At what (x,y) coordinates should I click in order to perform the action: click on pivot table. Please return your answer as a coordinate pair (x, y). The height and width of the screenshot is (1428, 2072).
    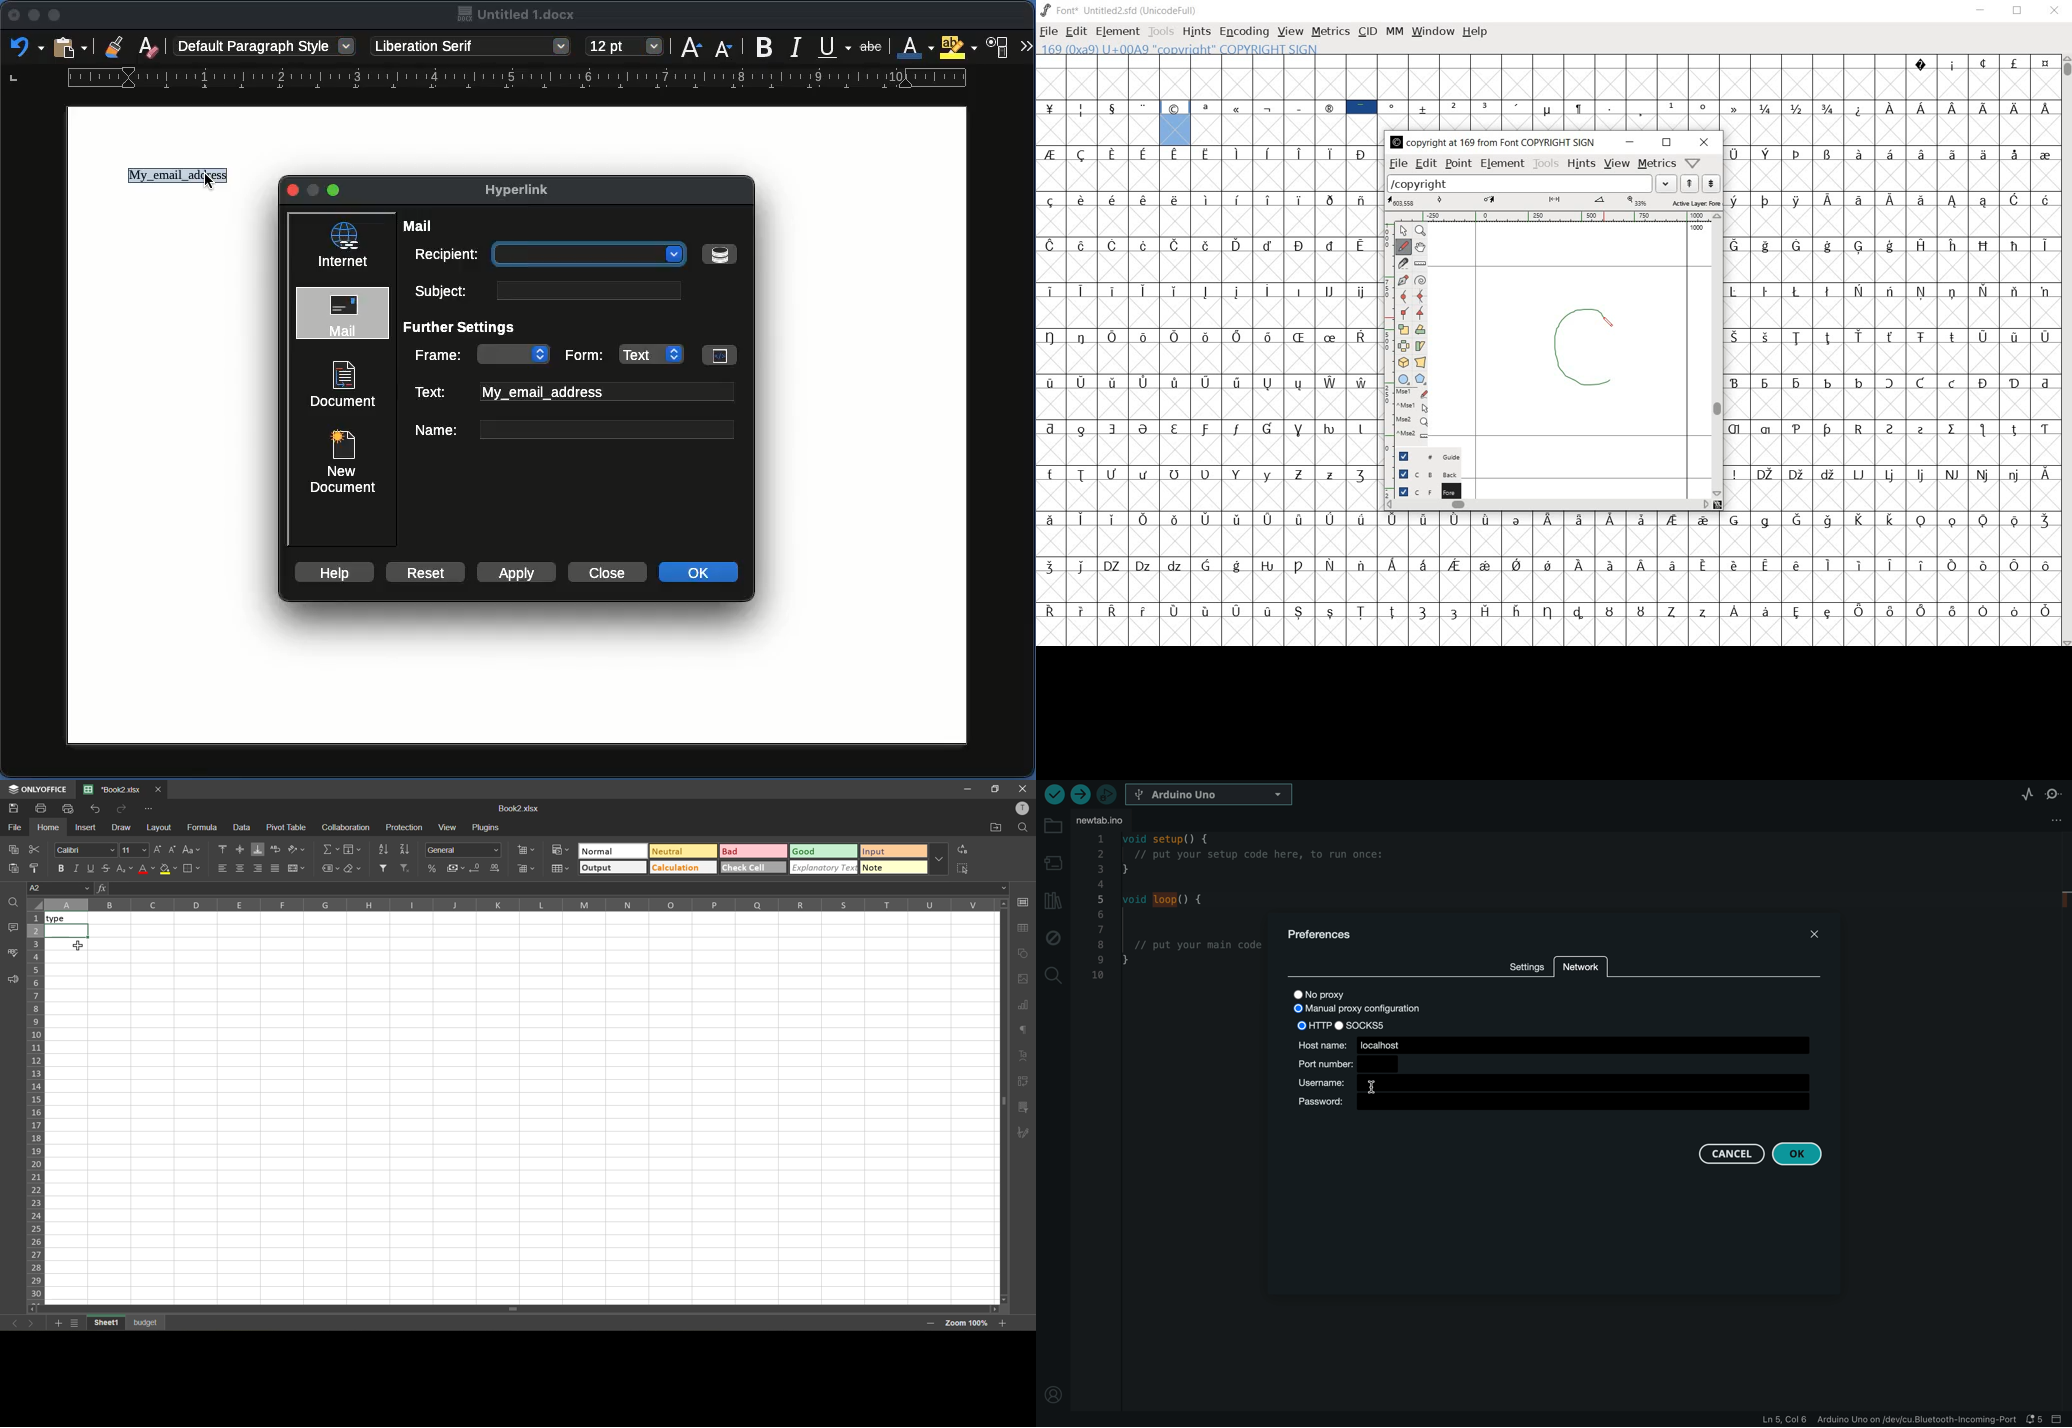
    Looking at the image, I should click on (1023, 1082).